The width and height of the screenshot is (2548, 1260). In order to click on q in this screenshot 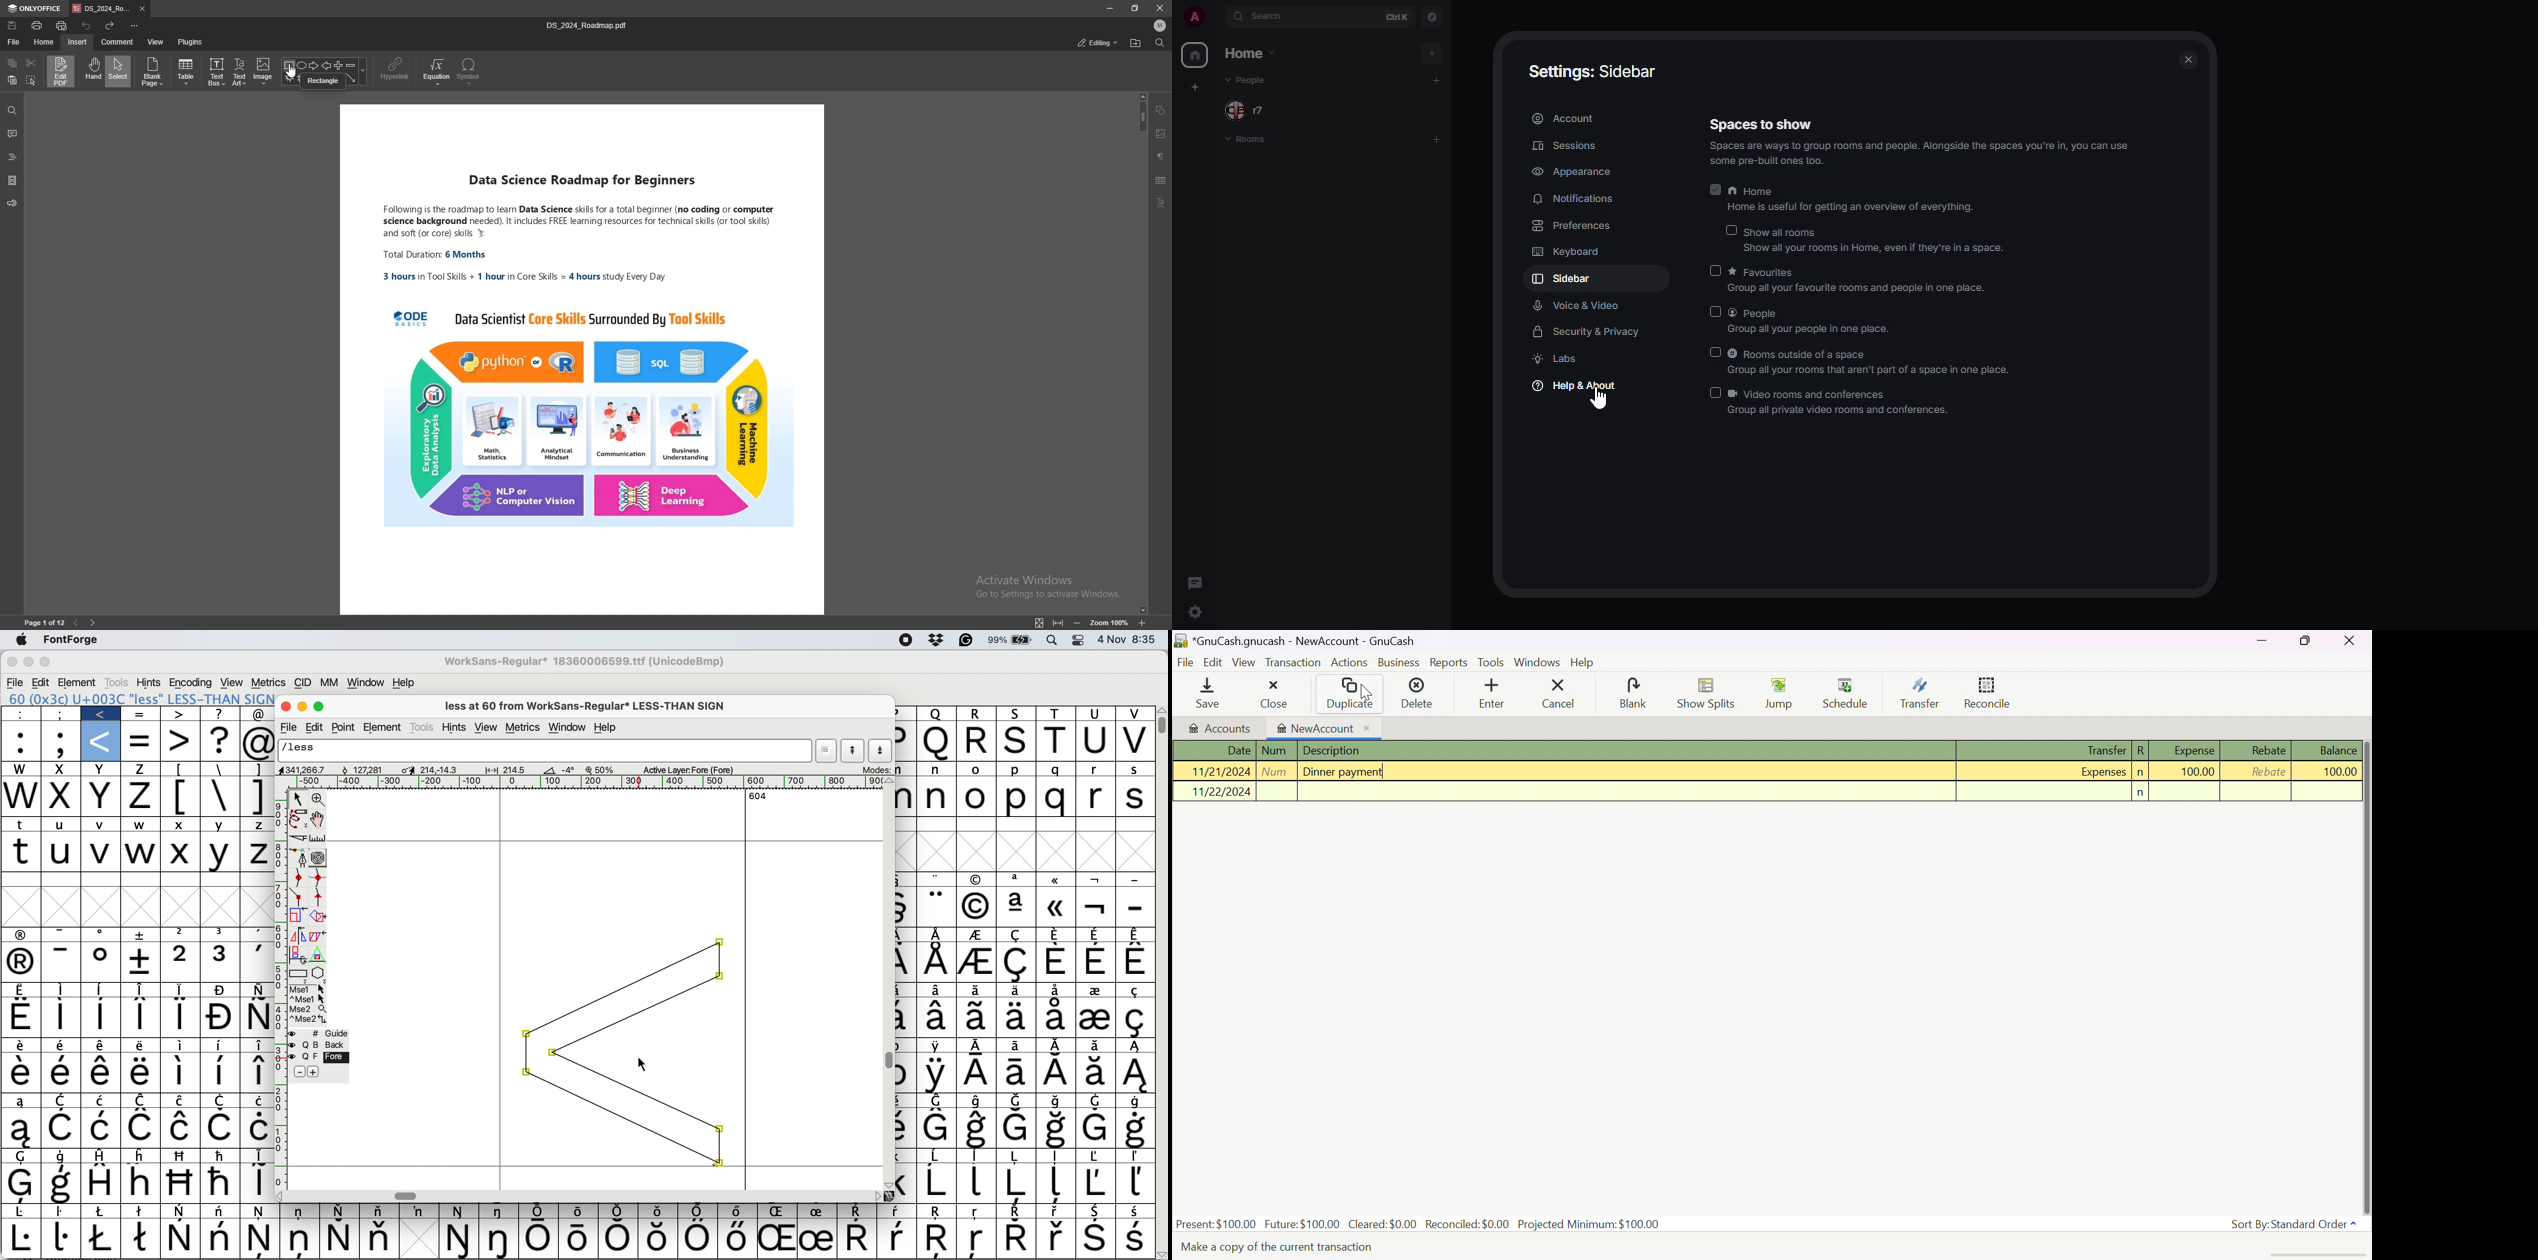, I will do `click(938, 740)`.